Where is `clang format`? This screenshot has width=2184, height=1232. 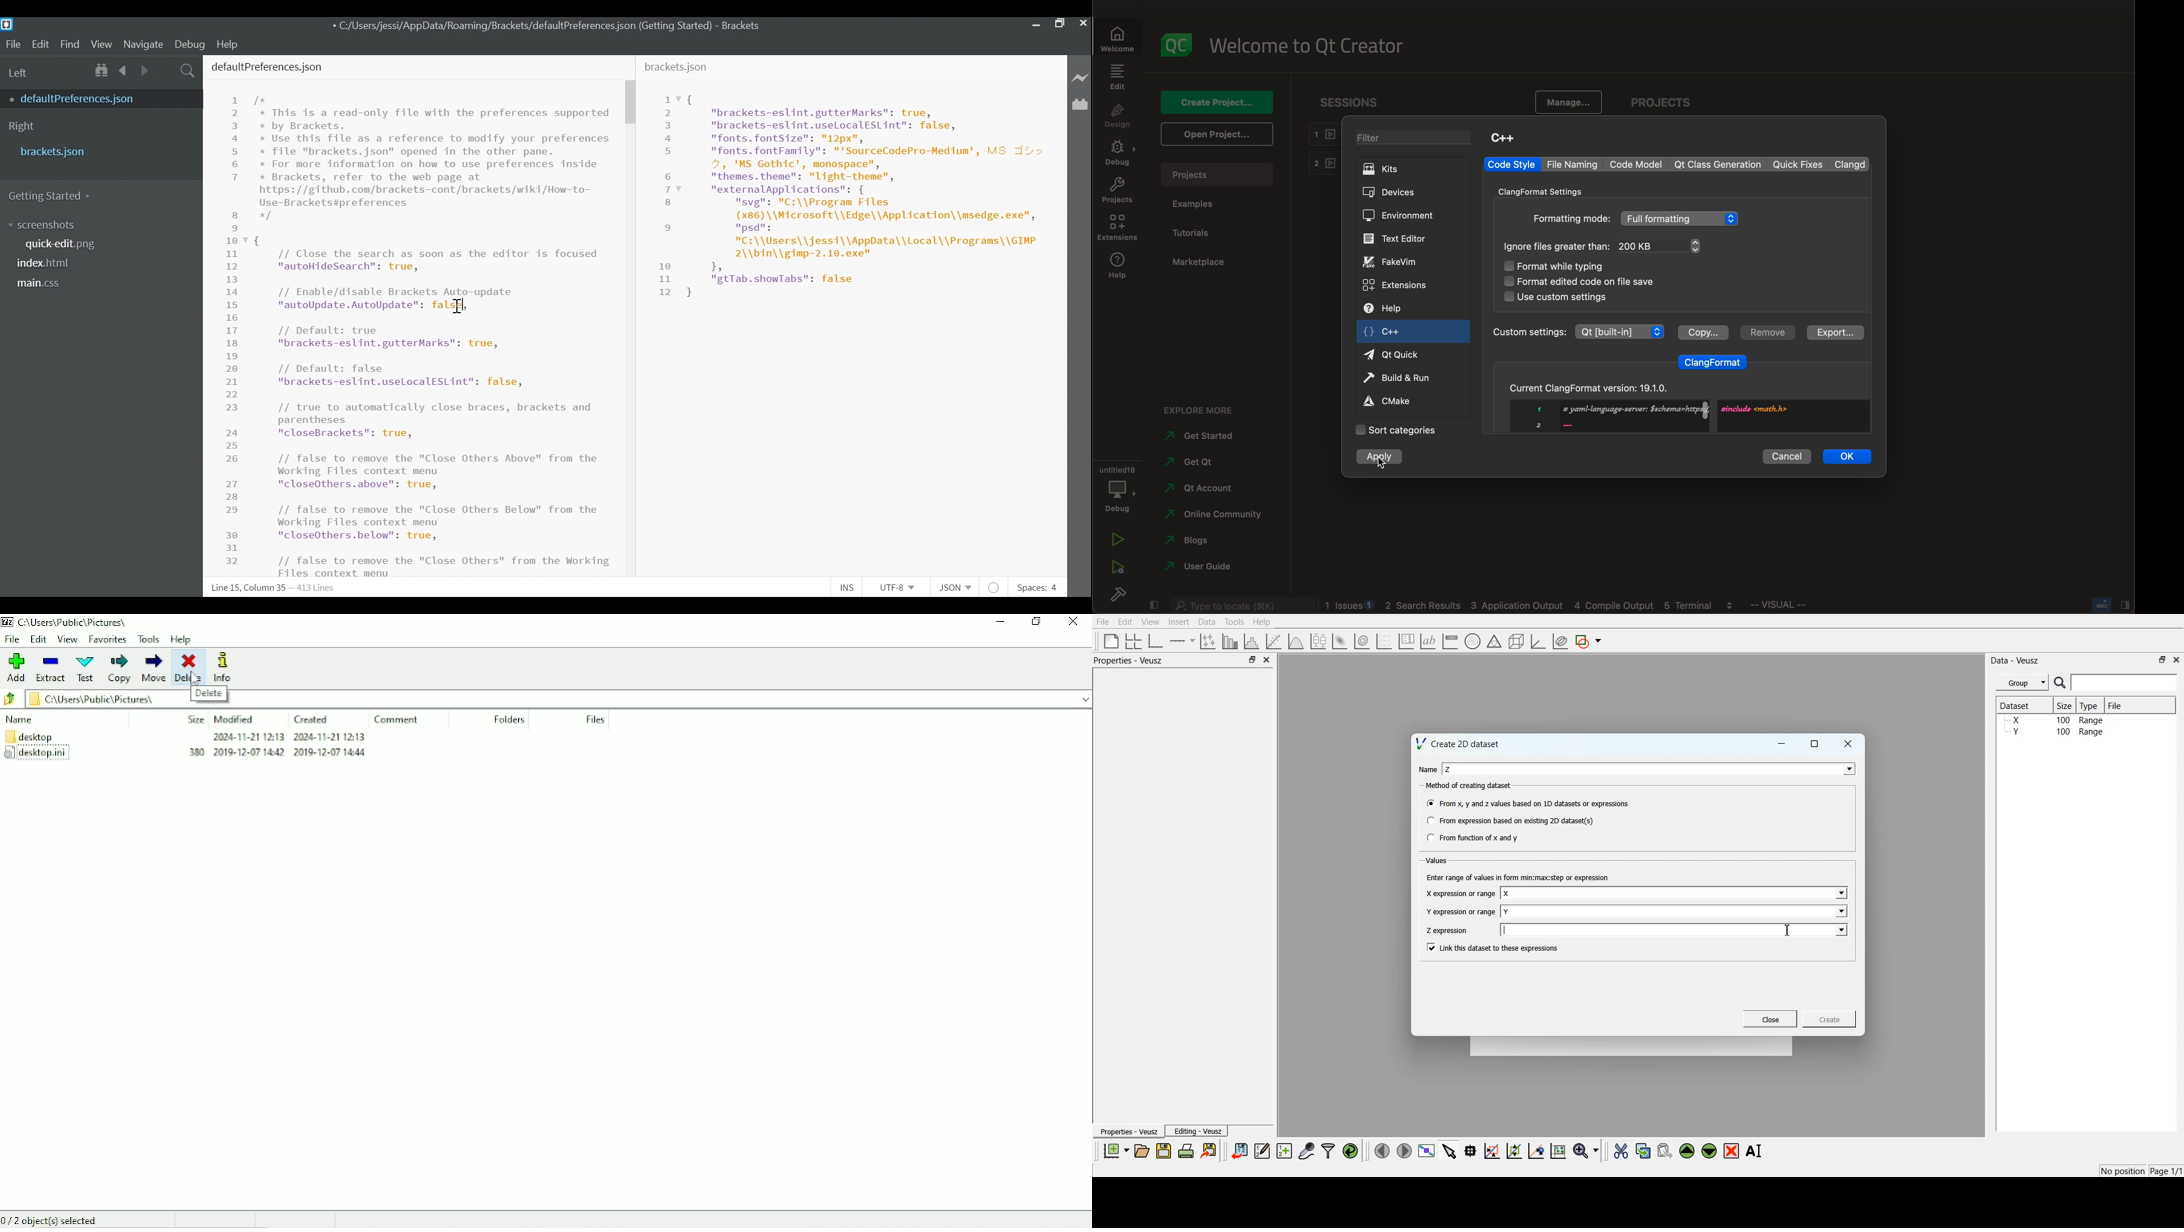 clang format is located at coordinates (1713, 360).